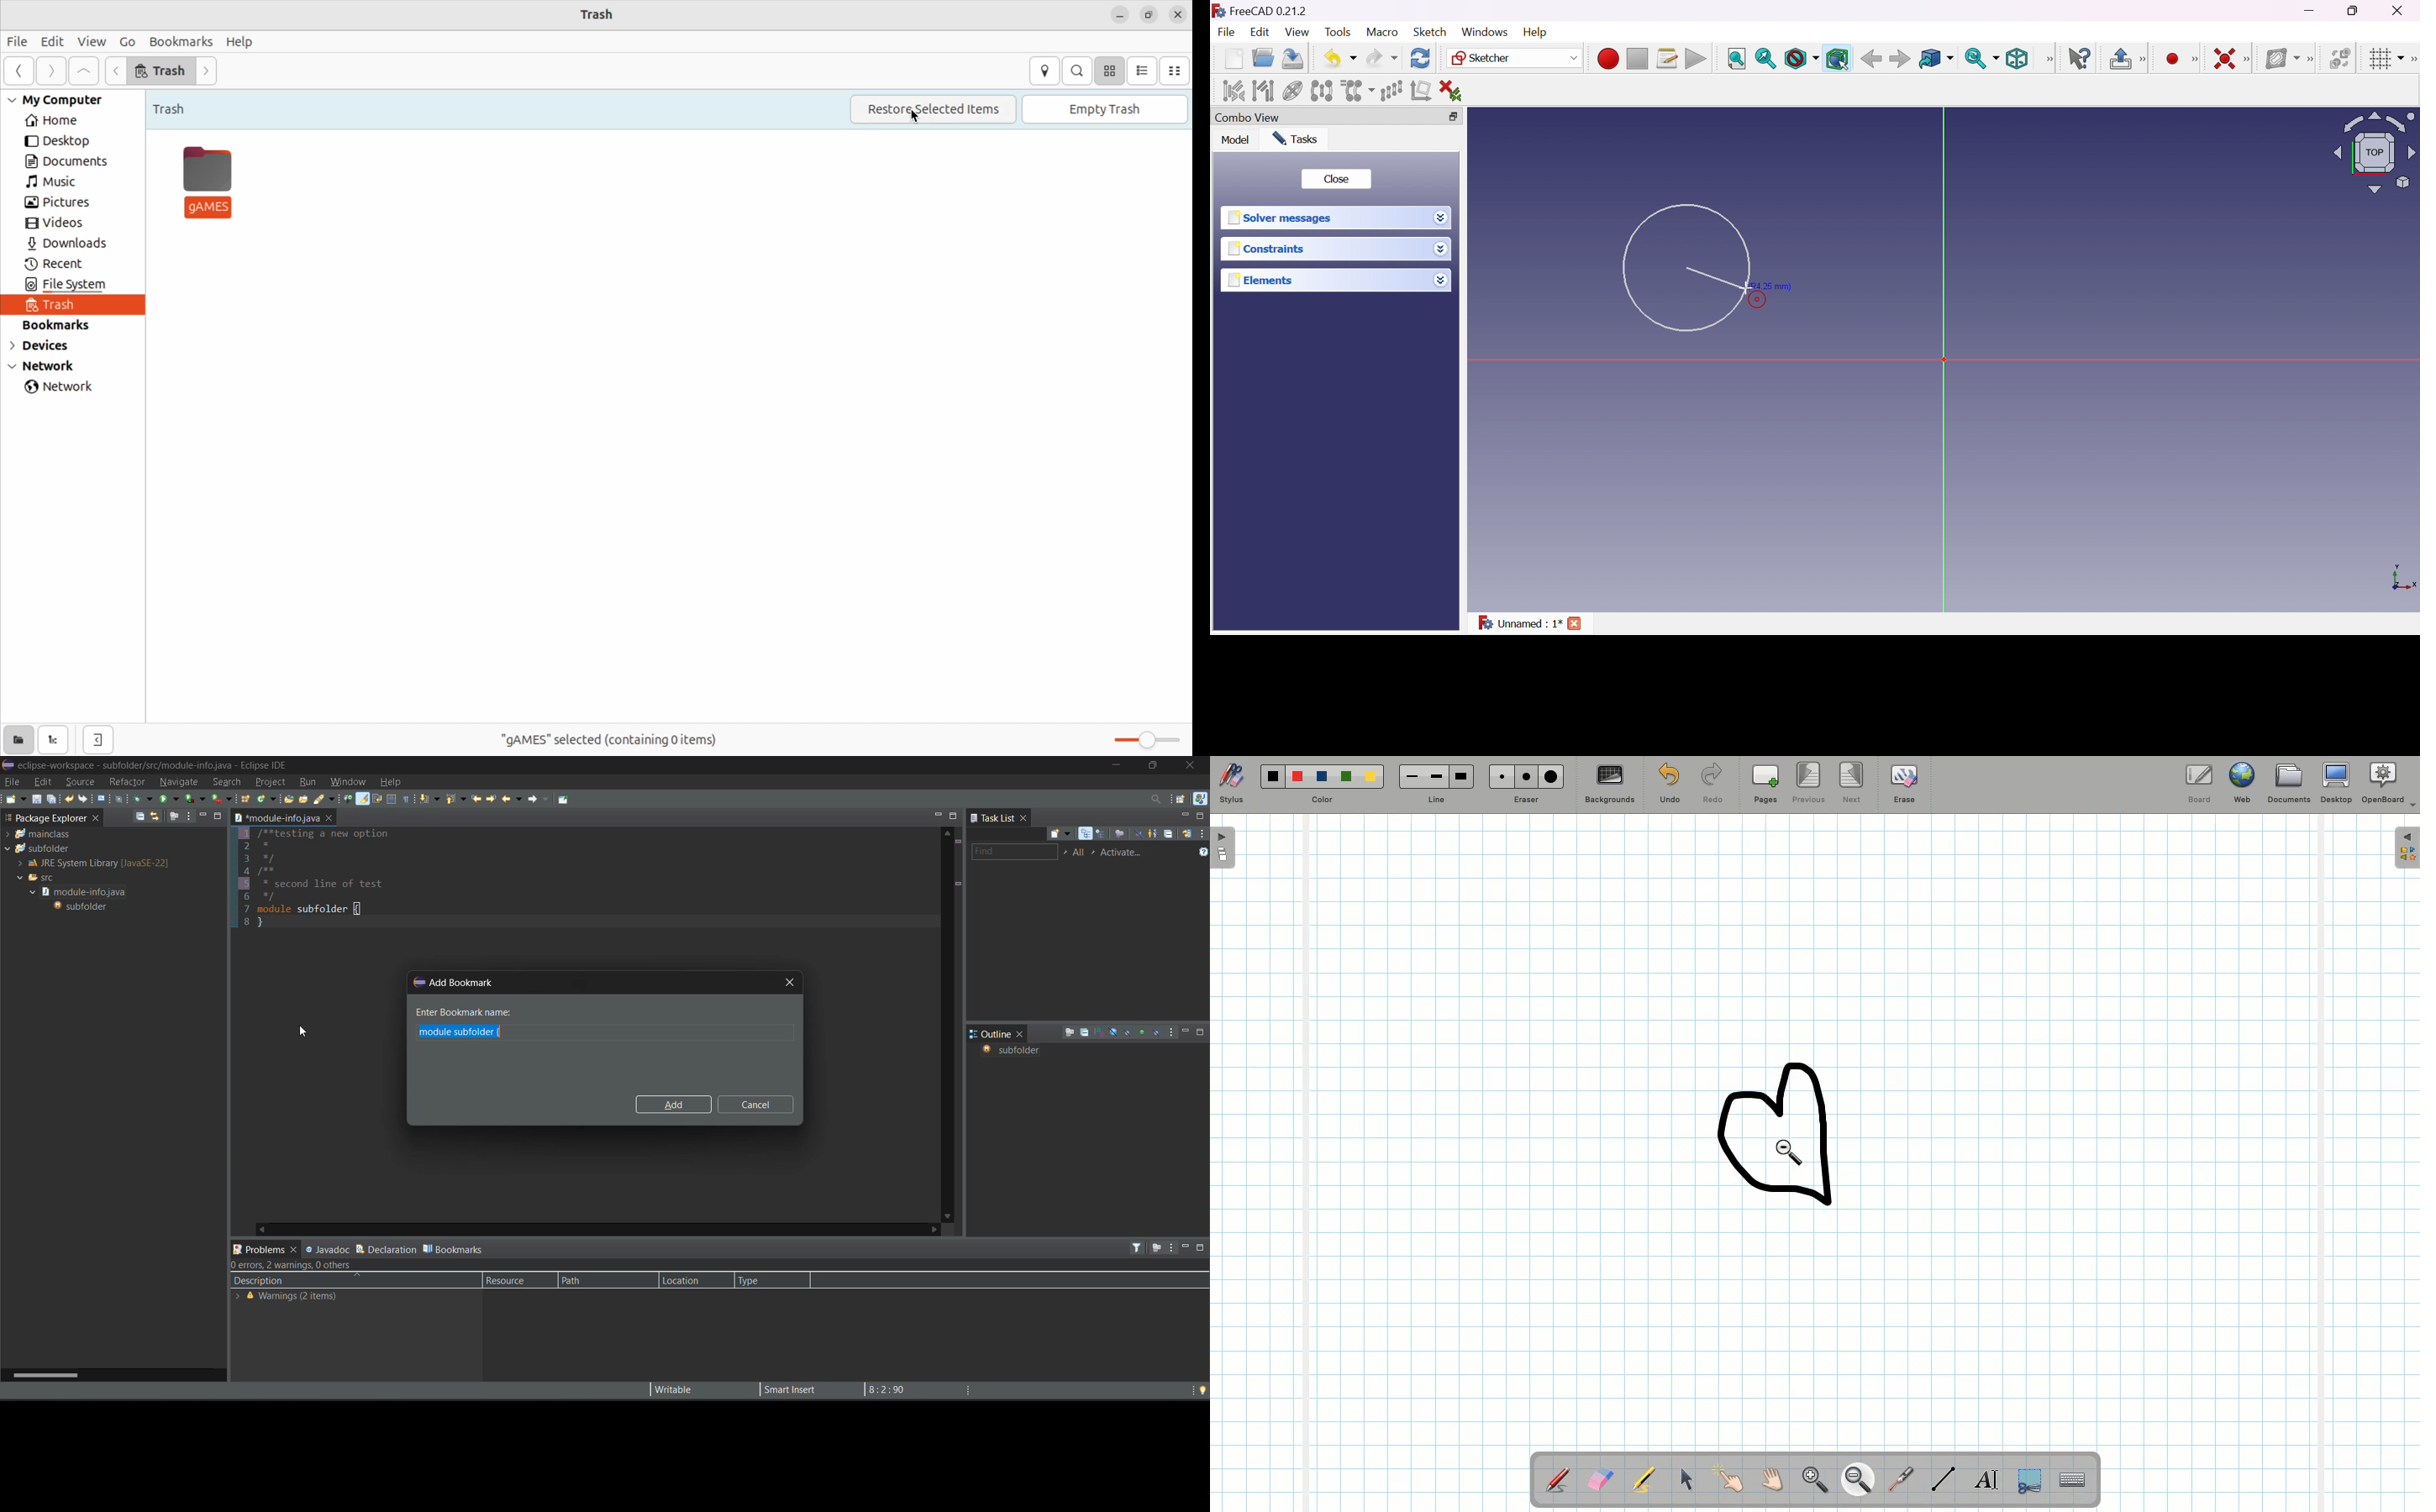  What do you see at coordinates (1441, 219) in the screenshot?
I see `Drop down` at bounding box center [1441, 219].